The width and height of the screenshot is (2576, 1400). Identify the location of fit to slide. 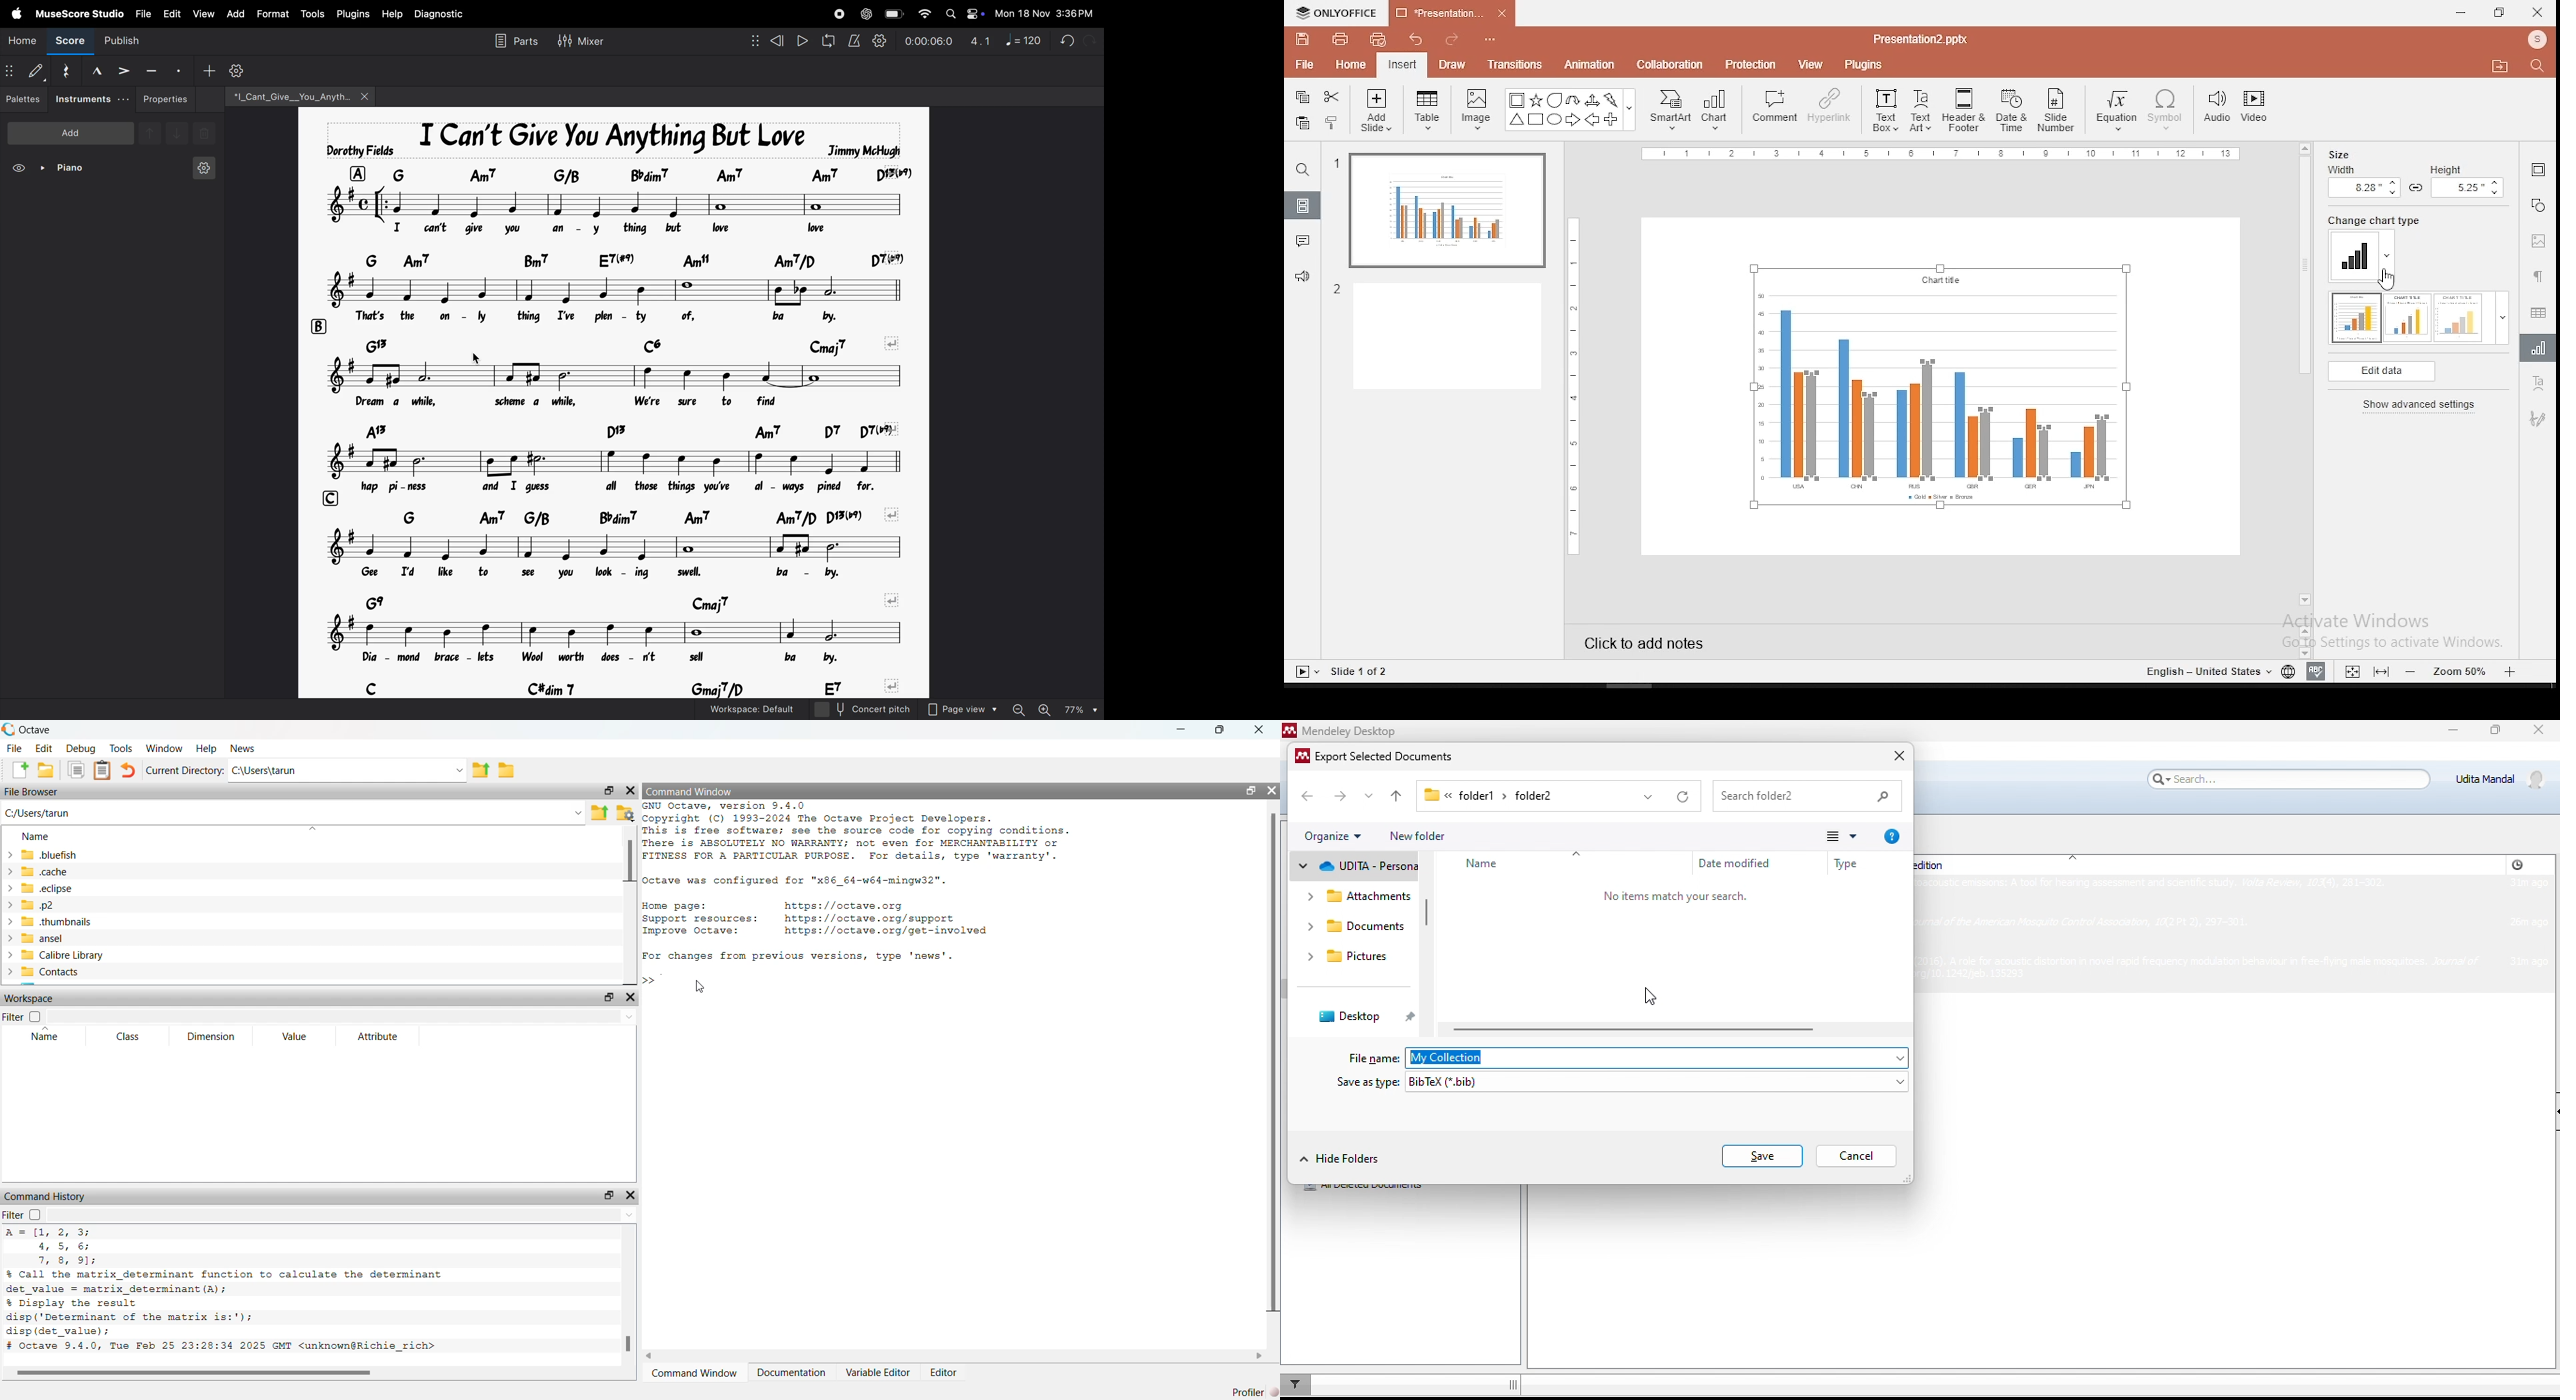
(2353, 670).